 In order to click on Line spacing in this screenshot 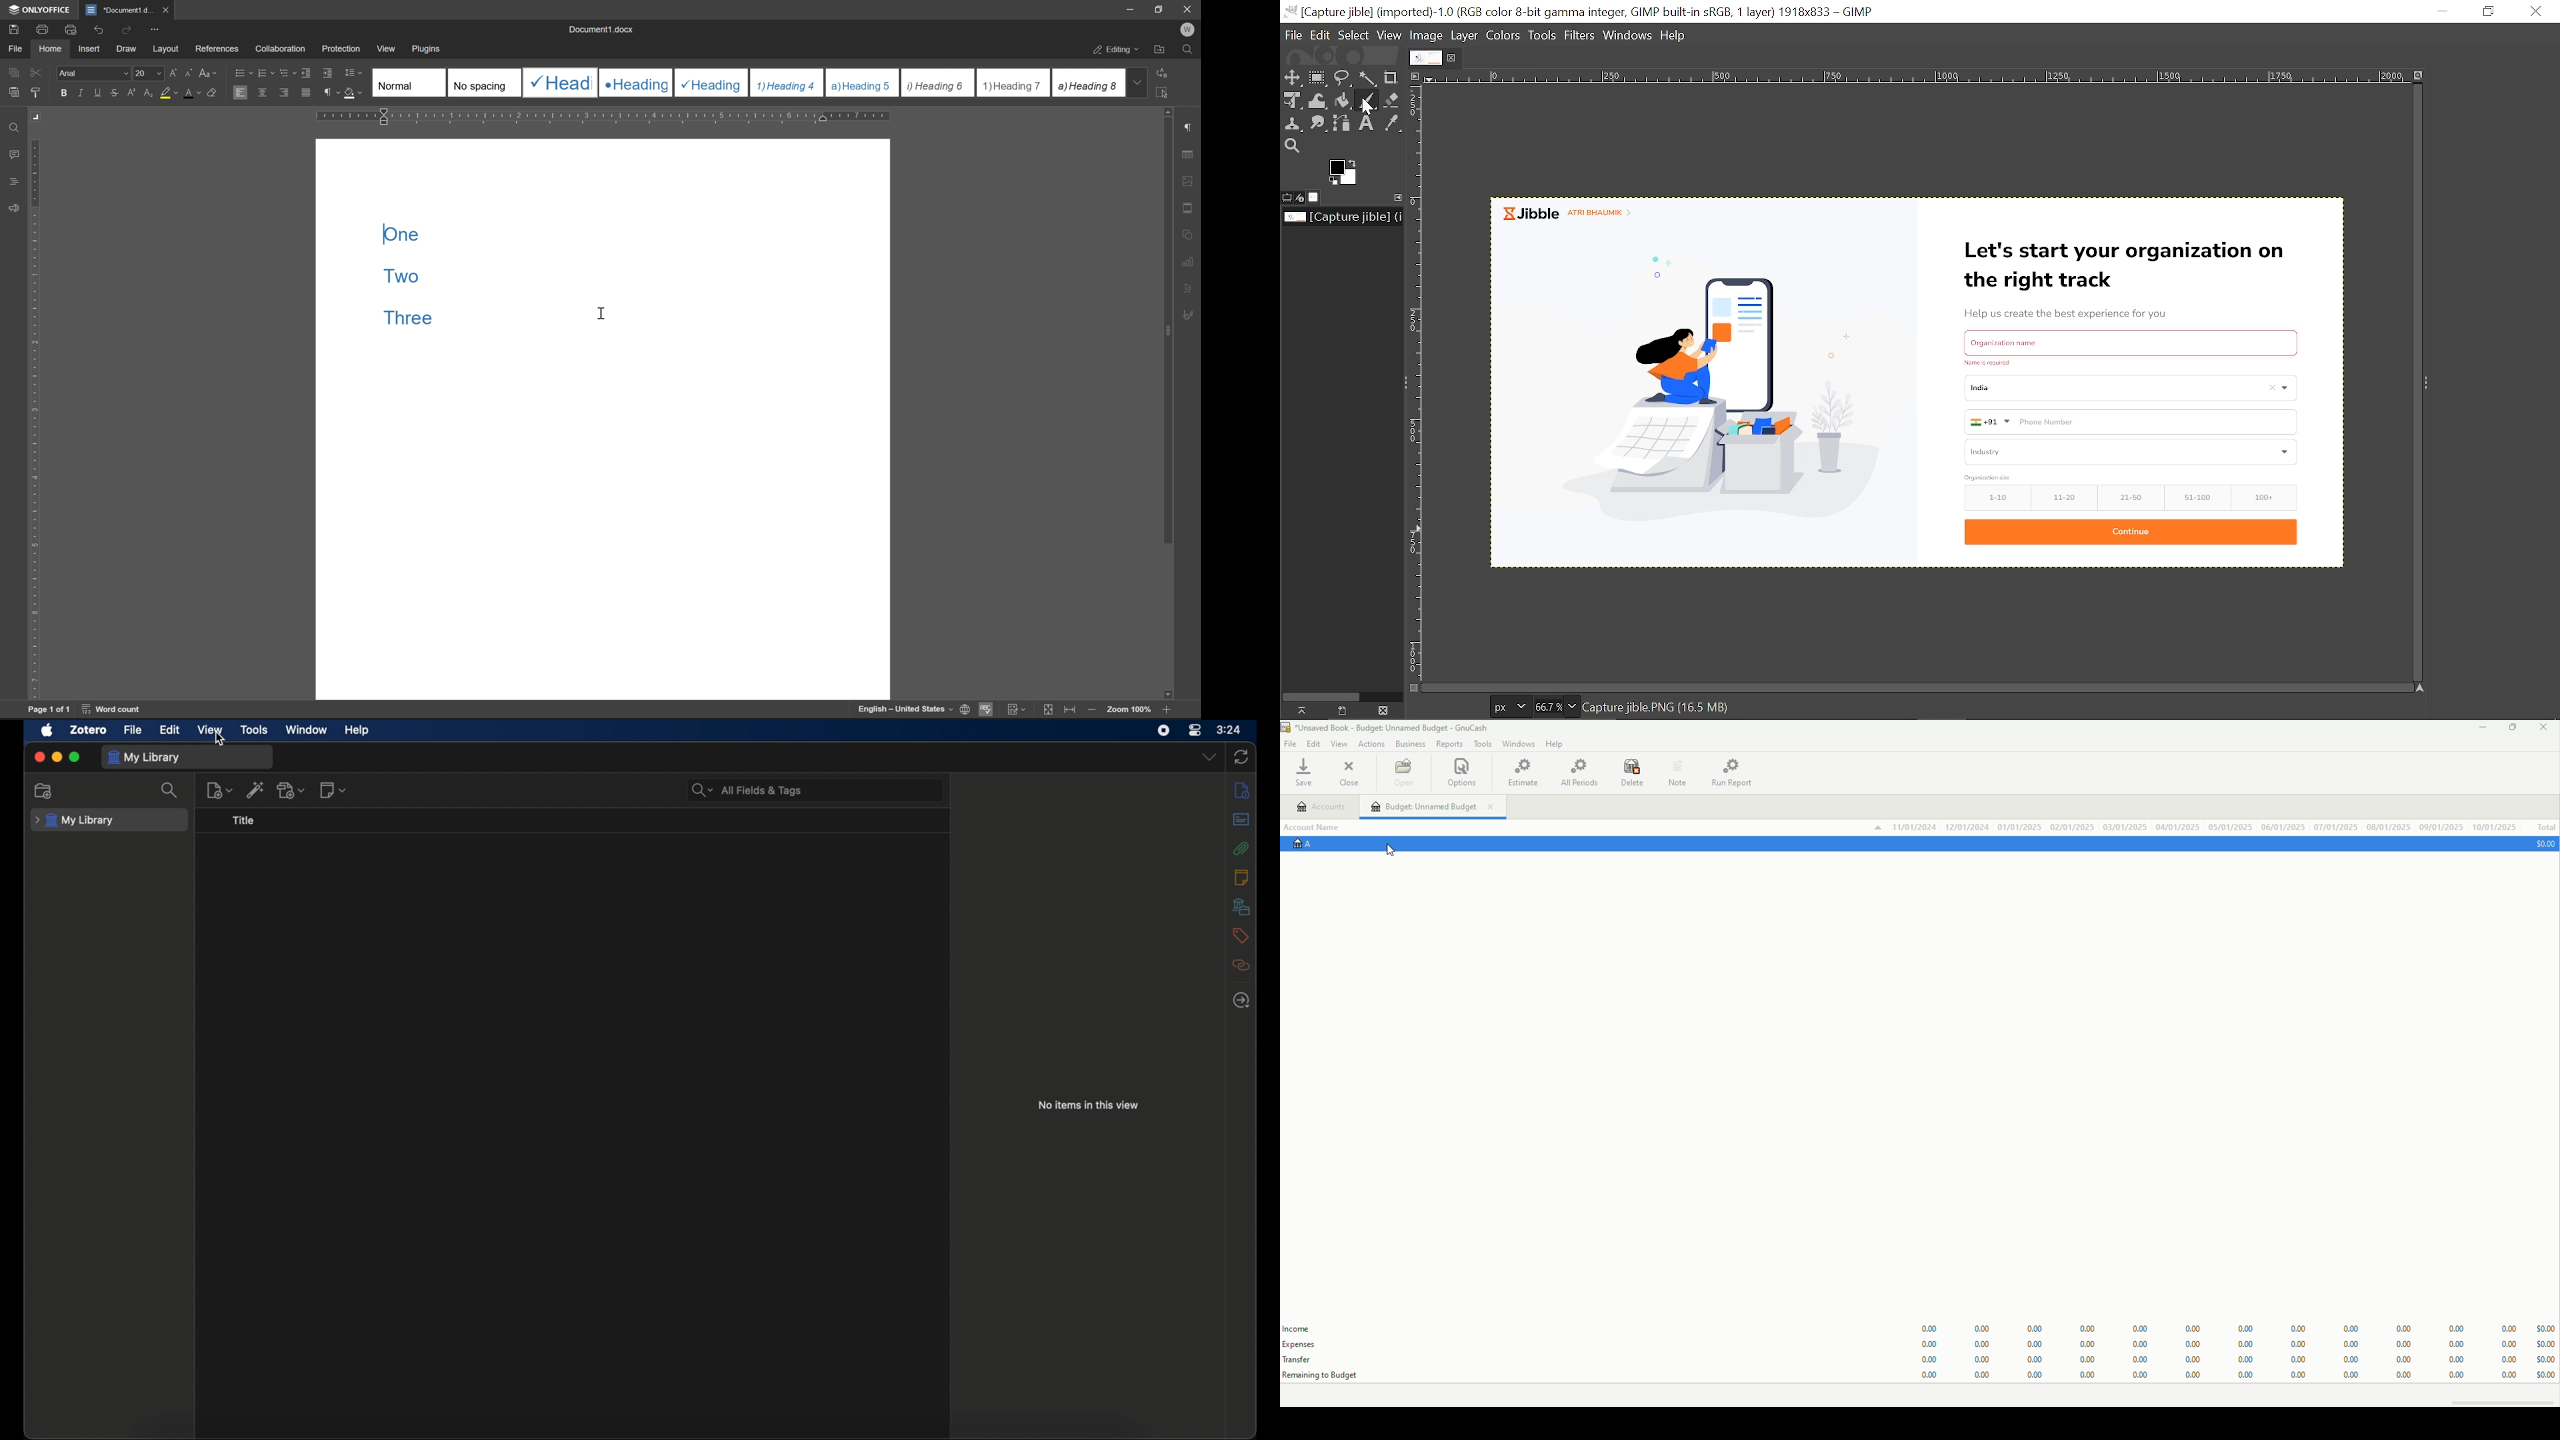, I will do `click(358, 73)`.